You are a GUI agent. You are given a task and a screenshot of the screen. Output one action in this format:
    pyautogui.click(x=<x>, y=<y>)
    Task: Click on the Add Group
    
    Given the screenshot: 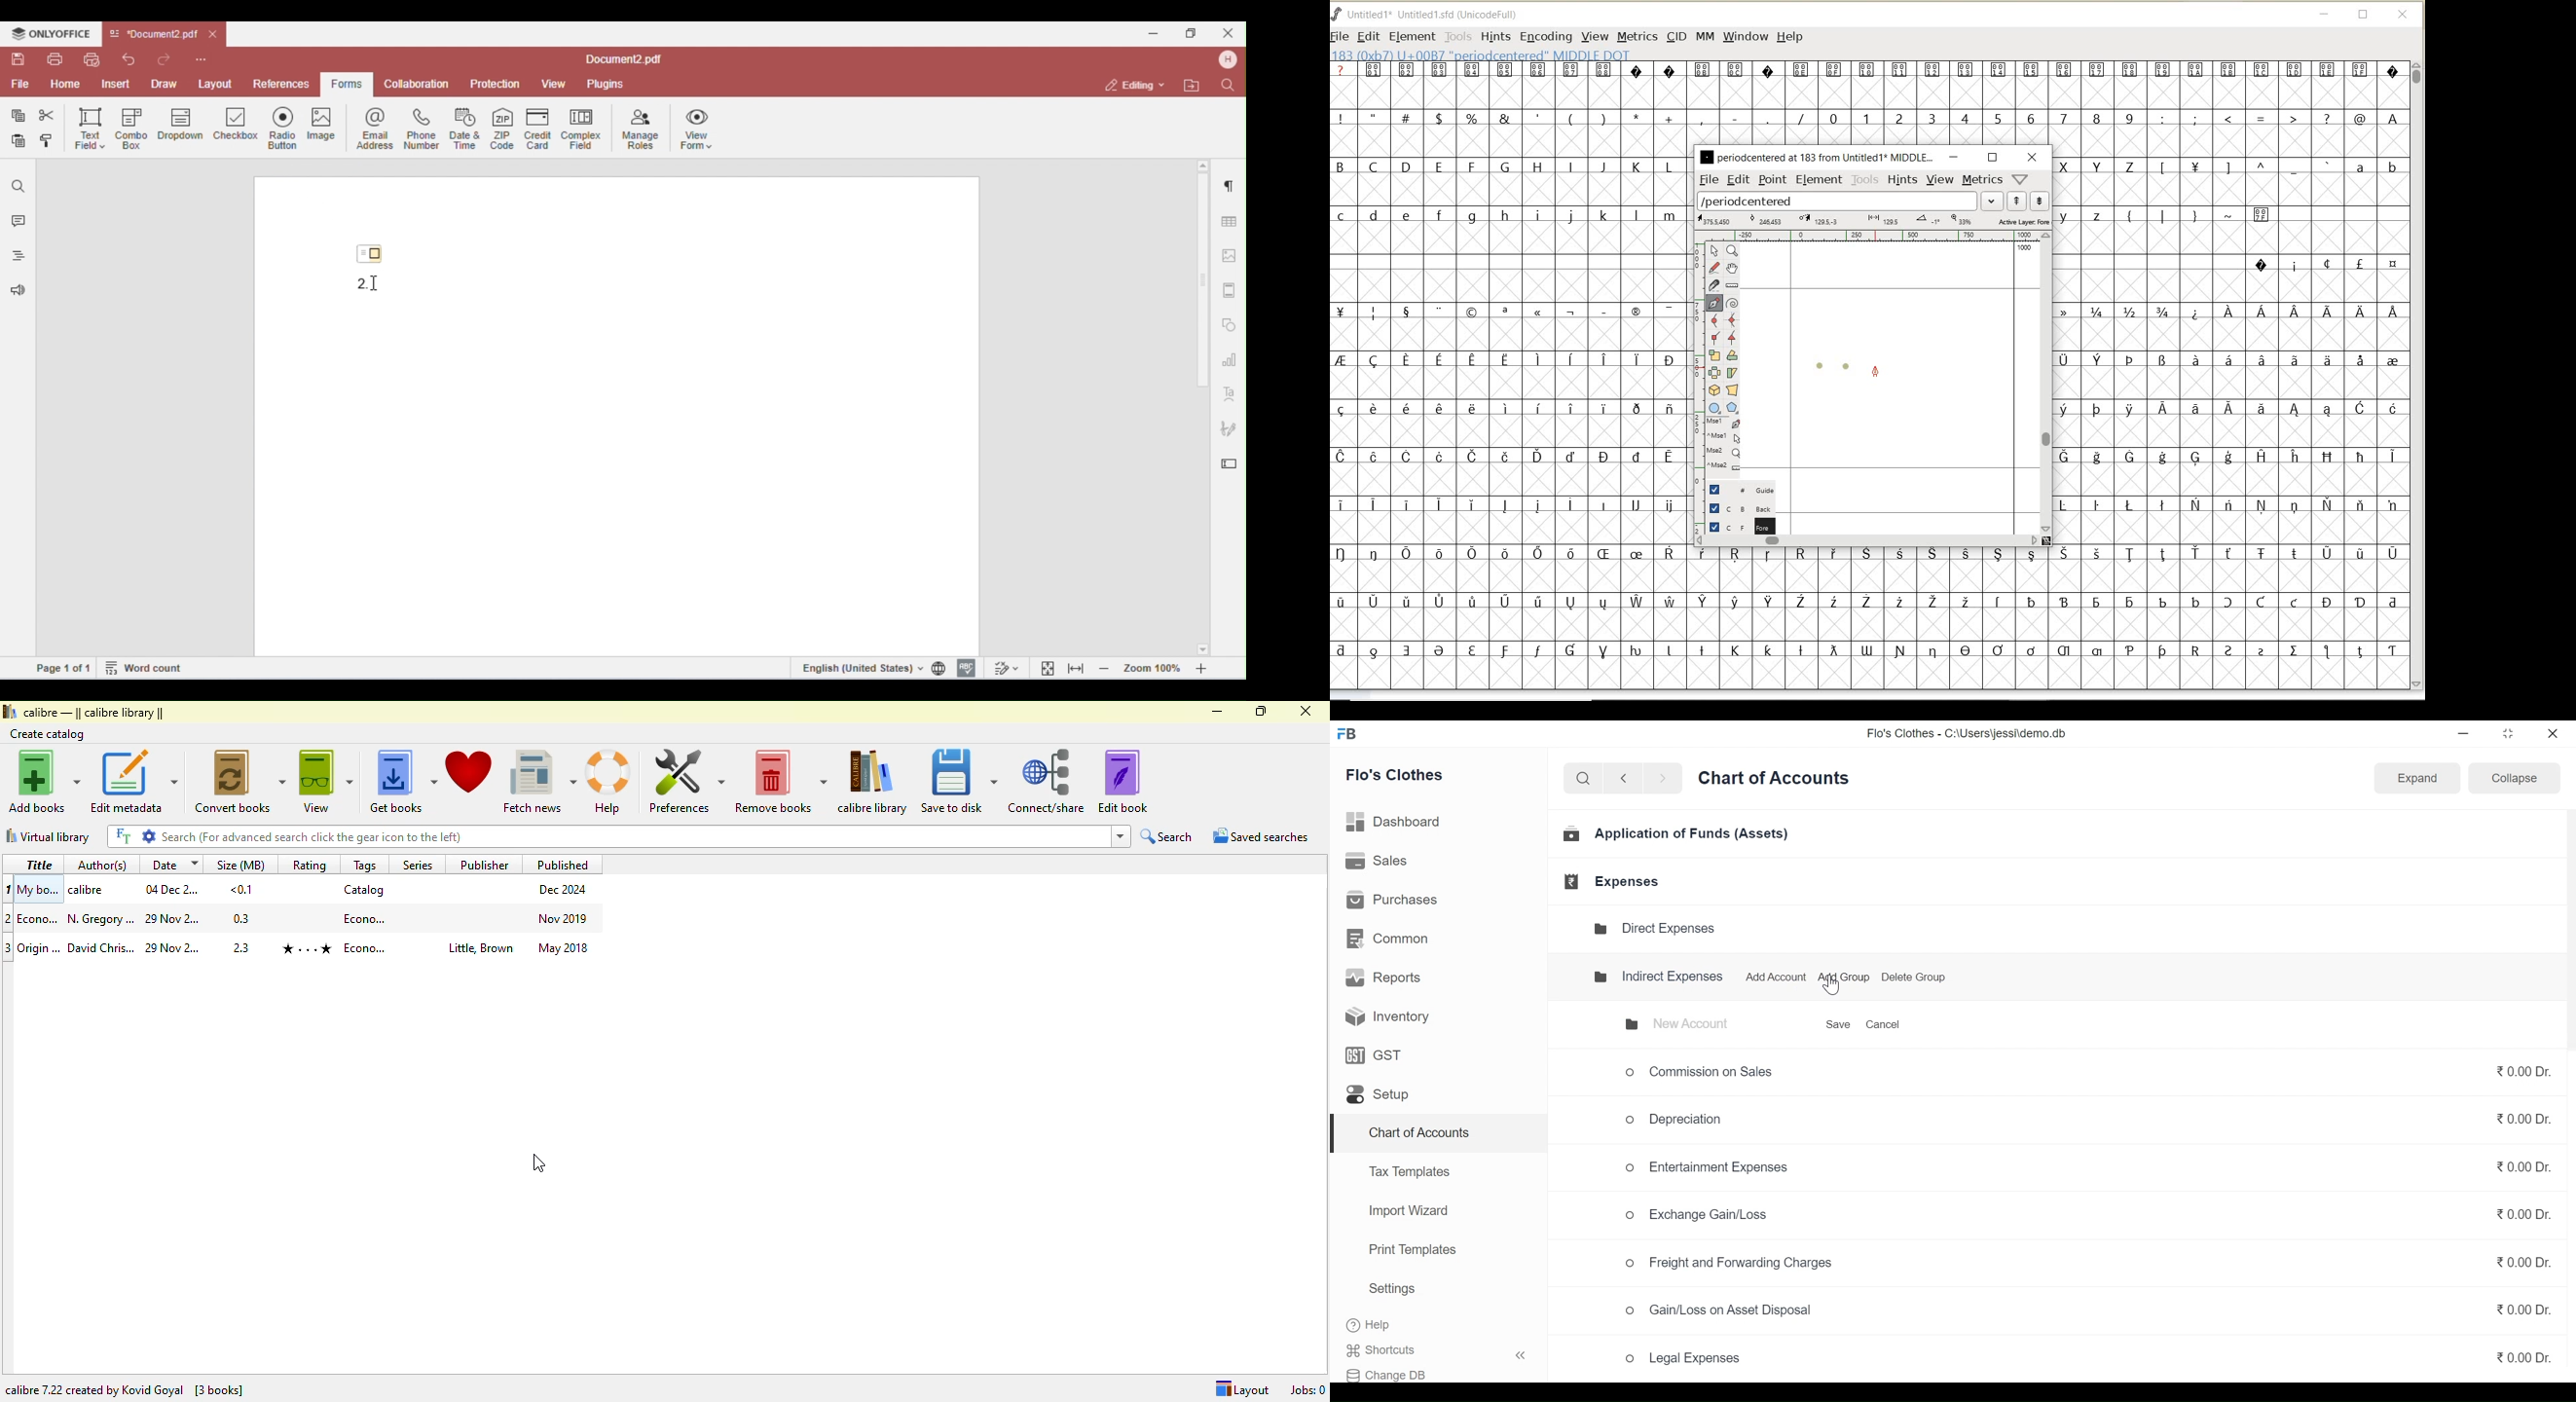 What is the action you would take?
    pyautogui.click(x=1841, y=978)
    